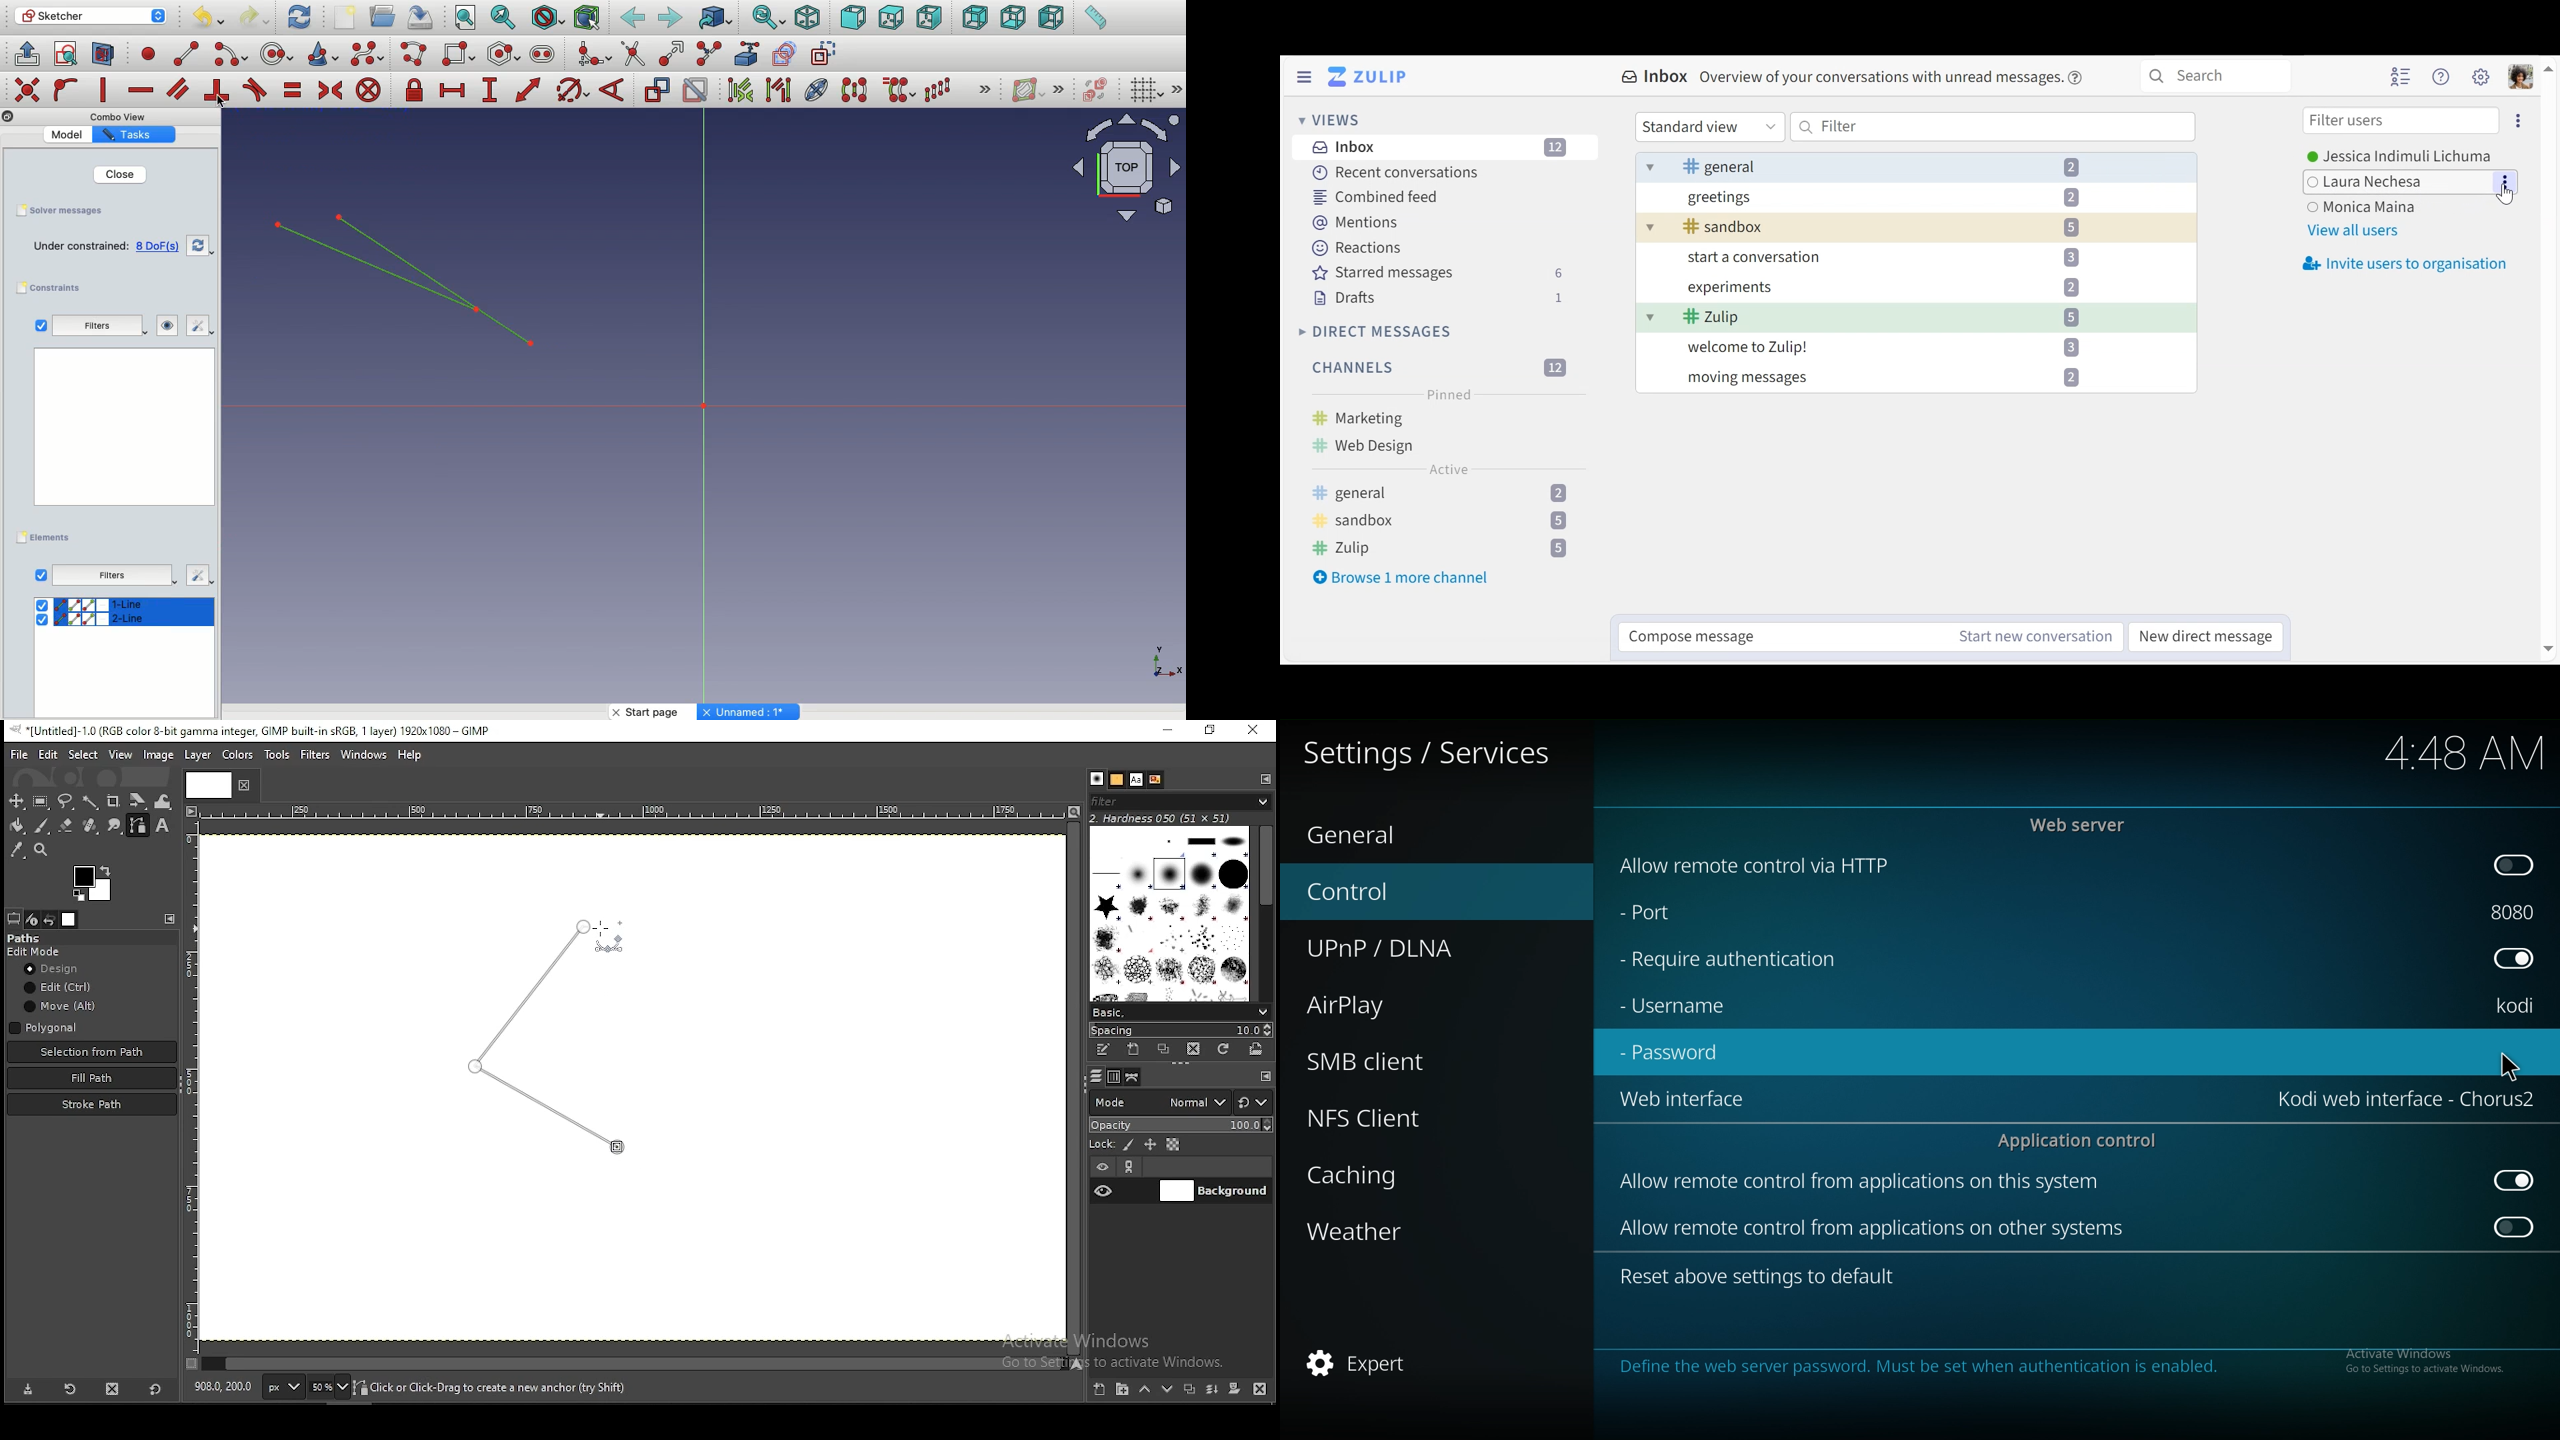  I want to click on on, so click(2515, 1230).